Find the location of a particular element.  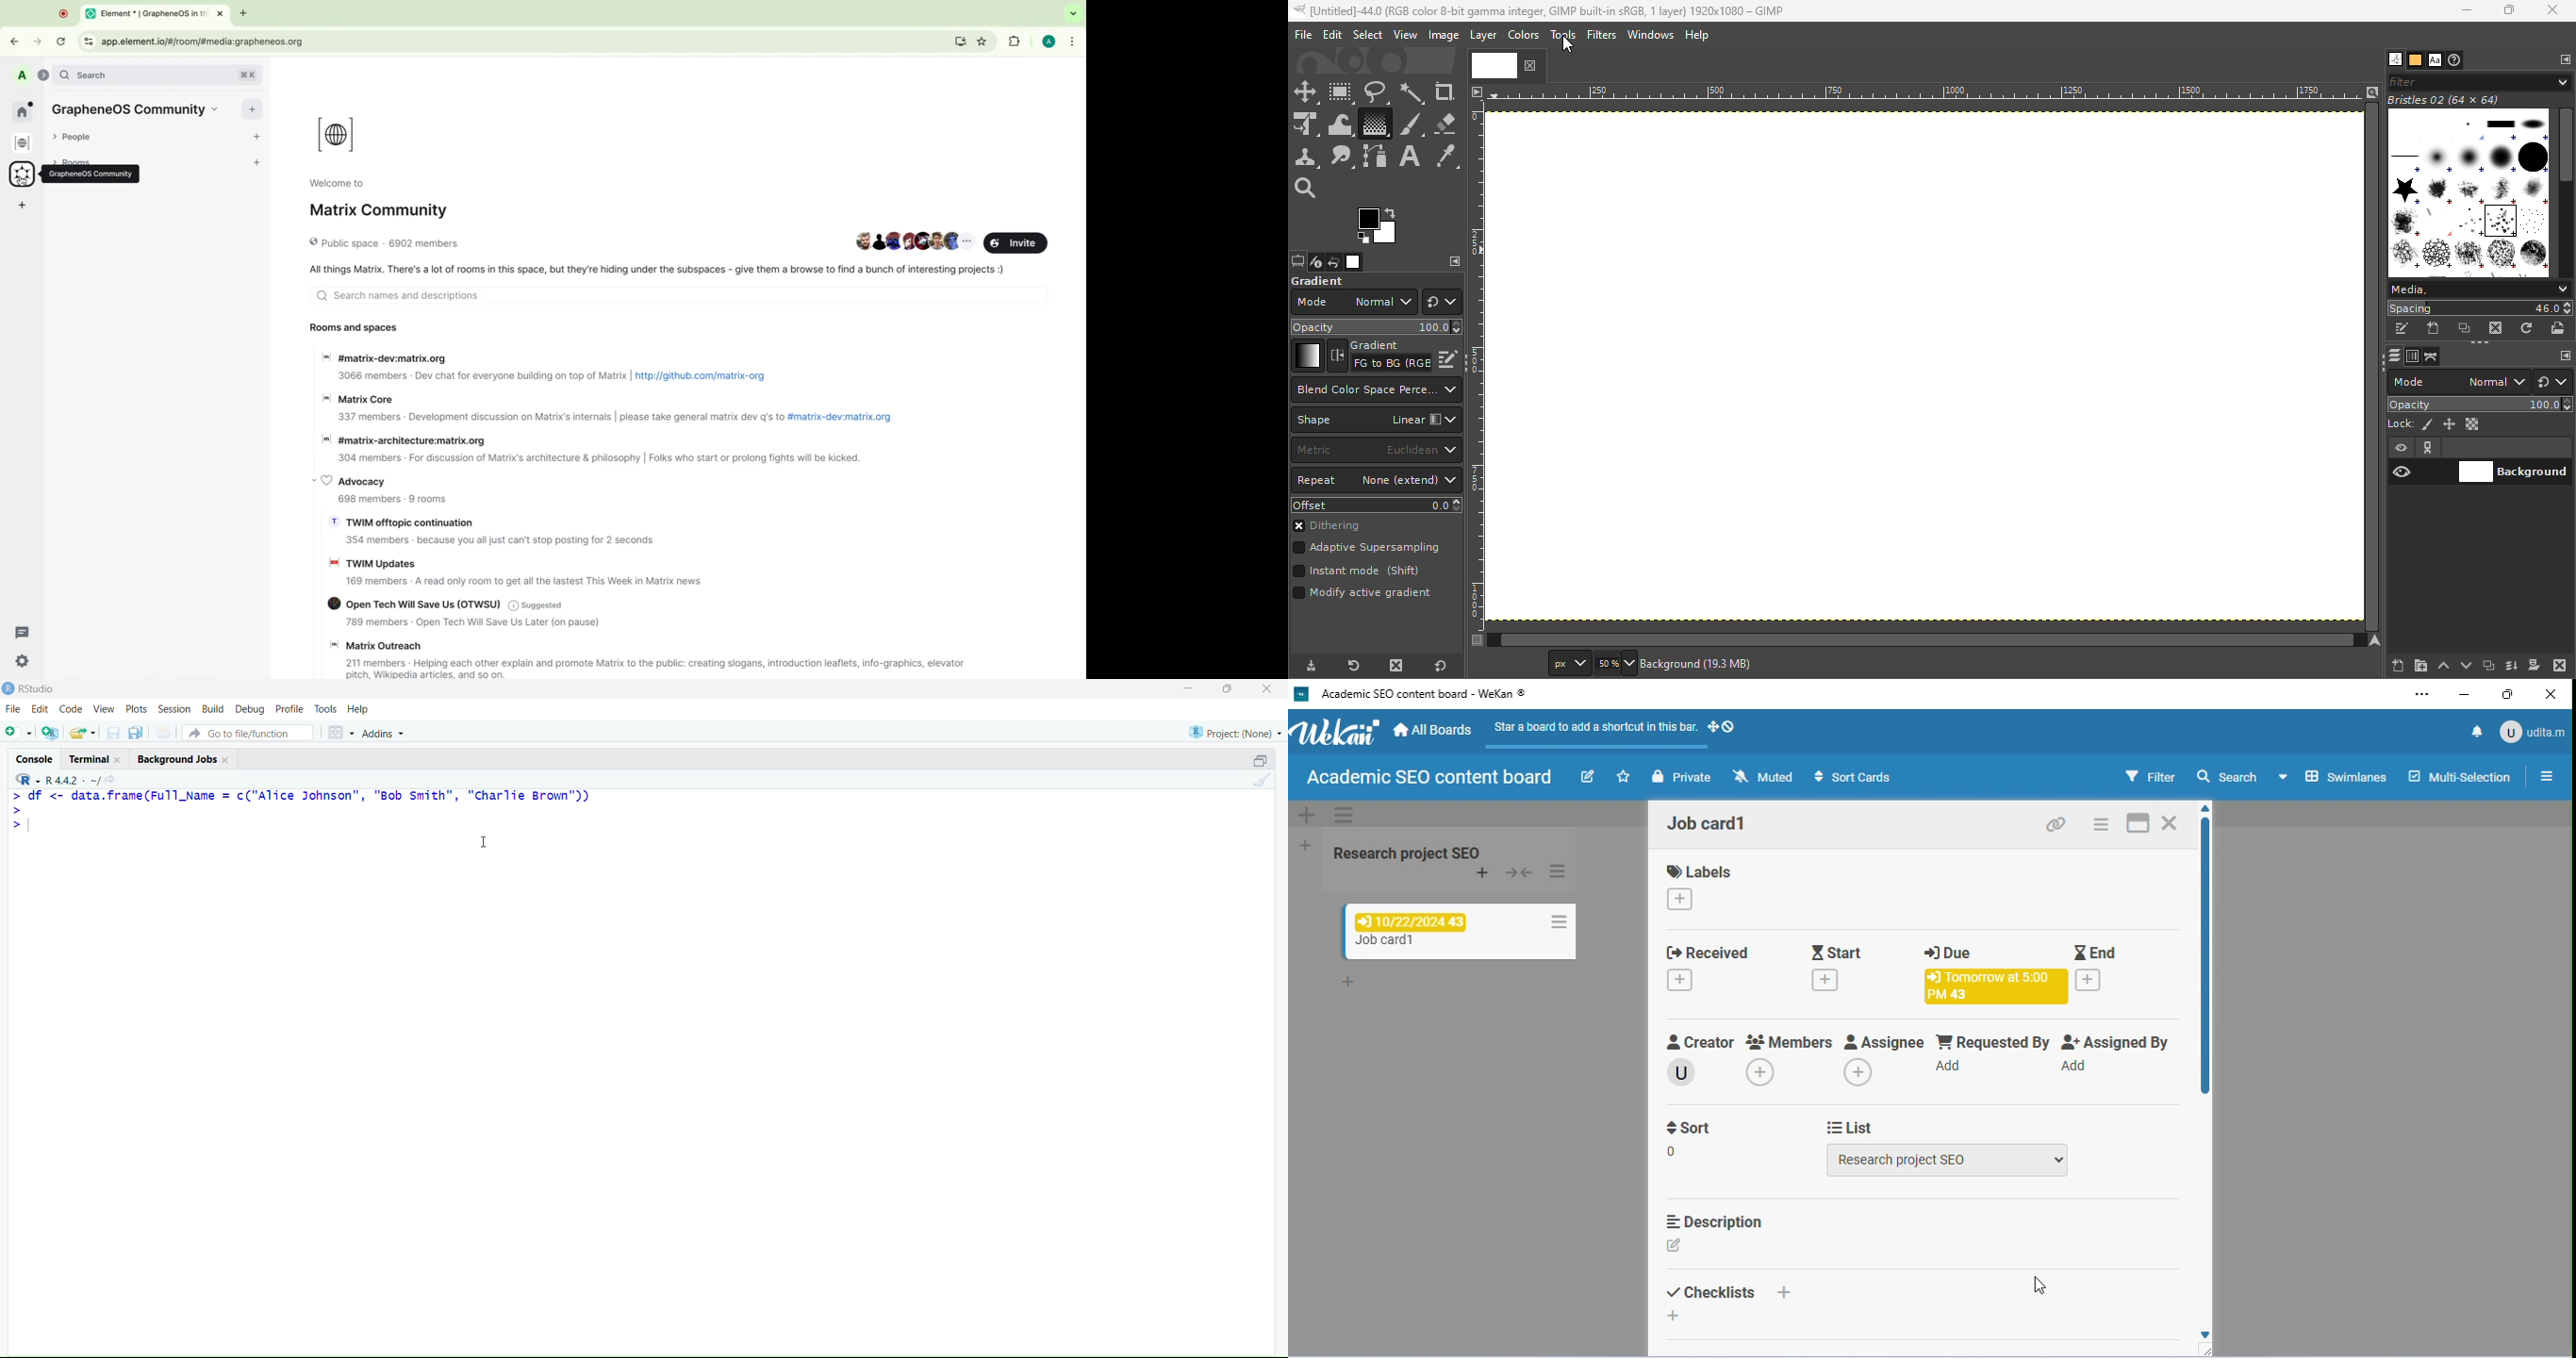

Unified transform tool is located at coordinates (1305, 125).